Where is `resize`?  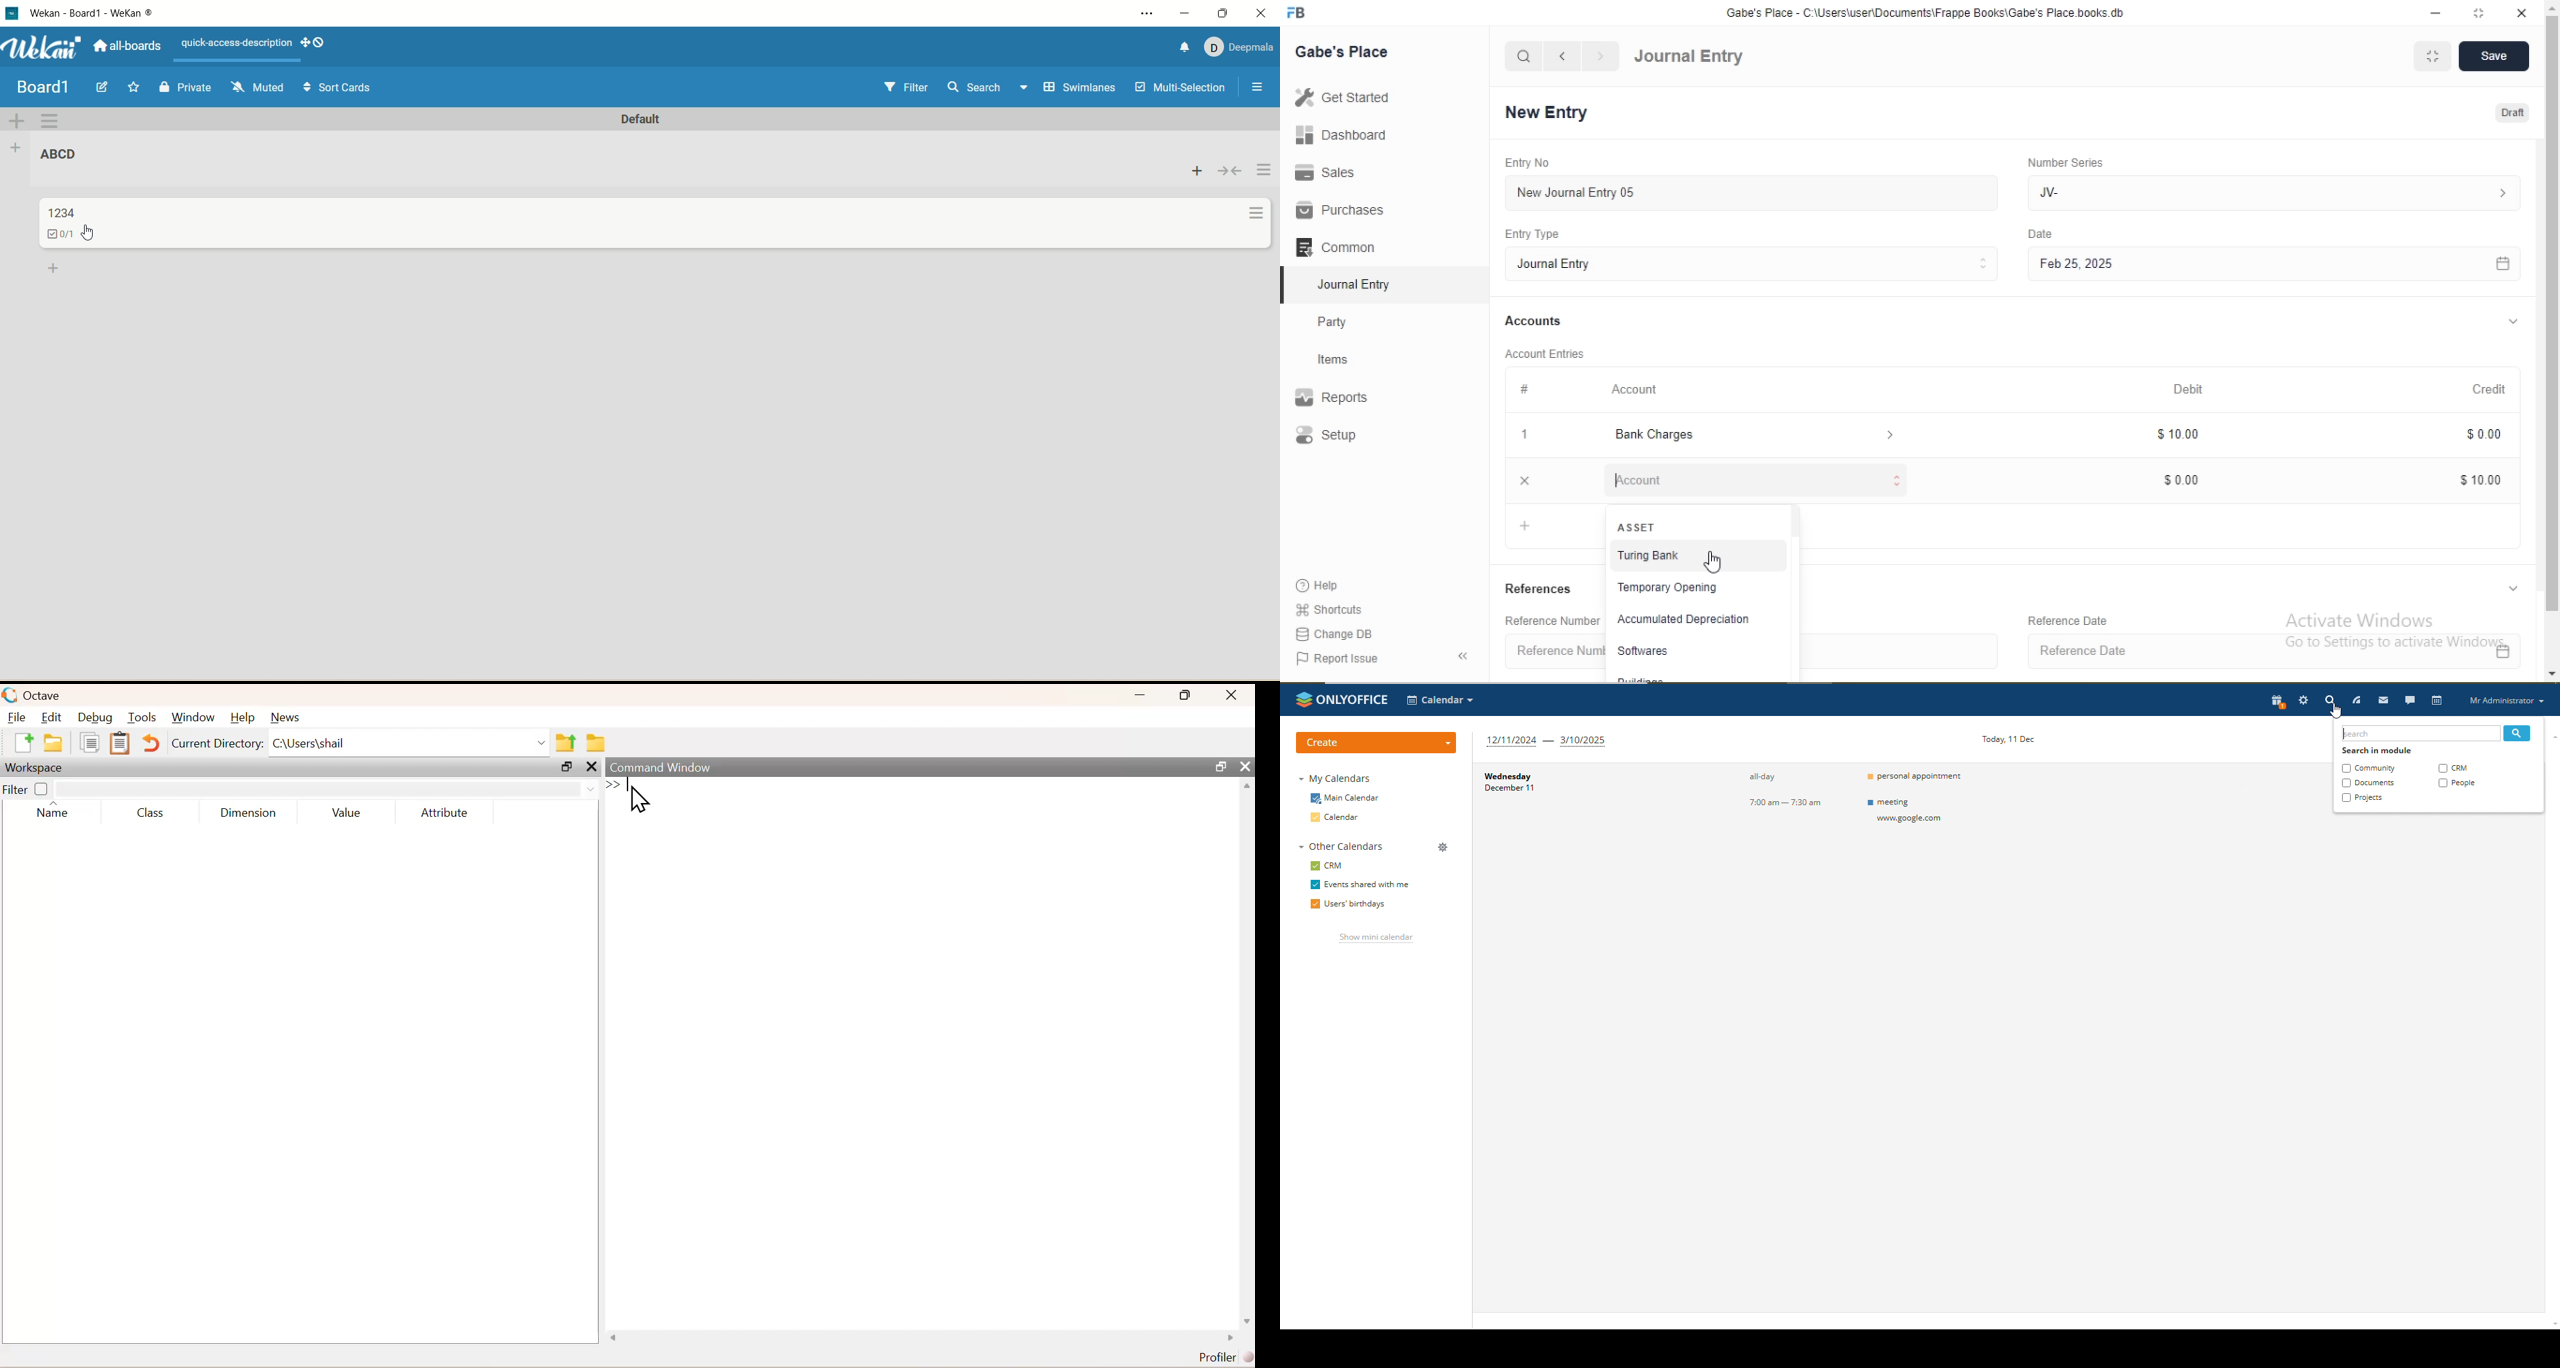 resize is located at coordinates (2479, 13).